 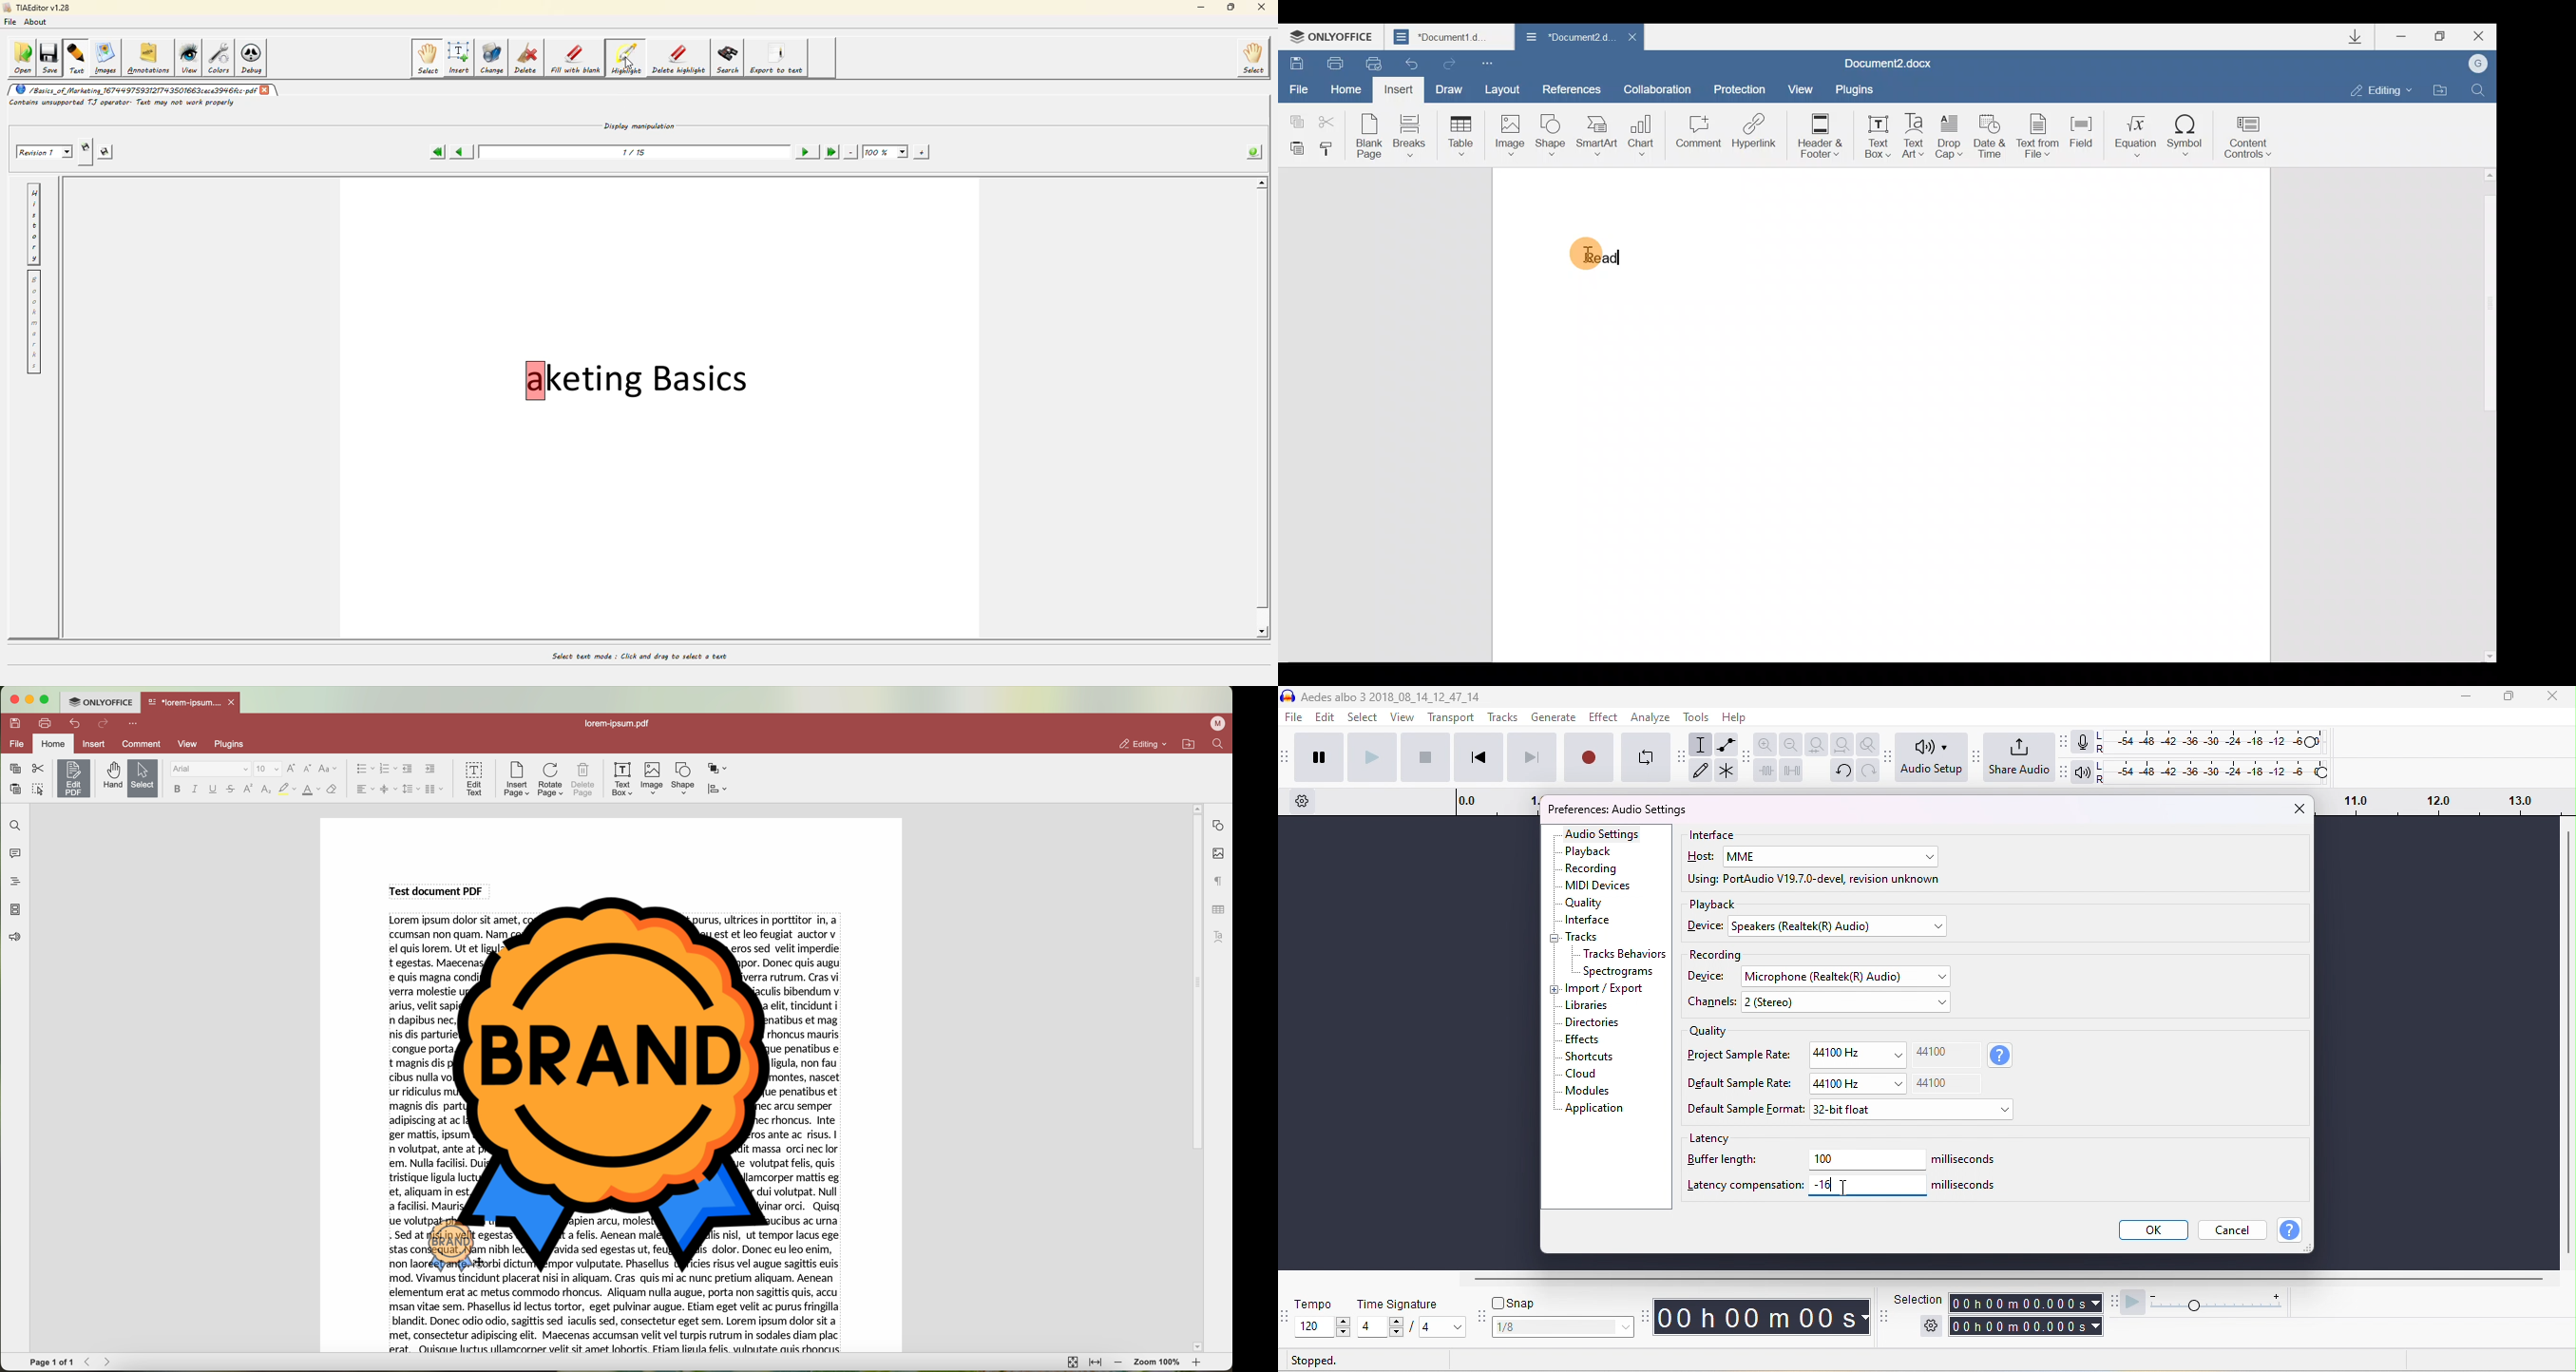 I want to click on device, so click(x=1705, y=925).